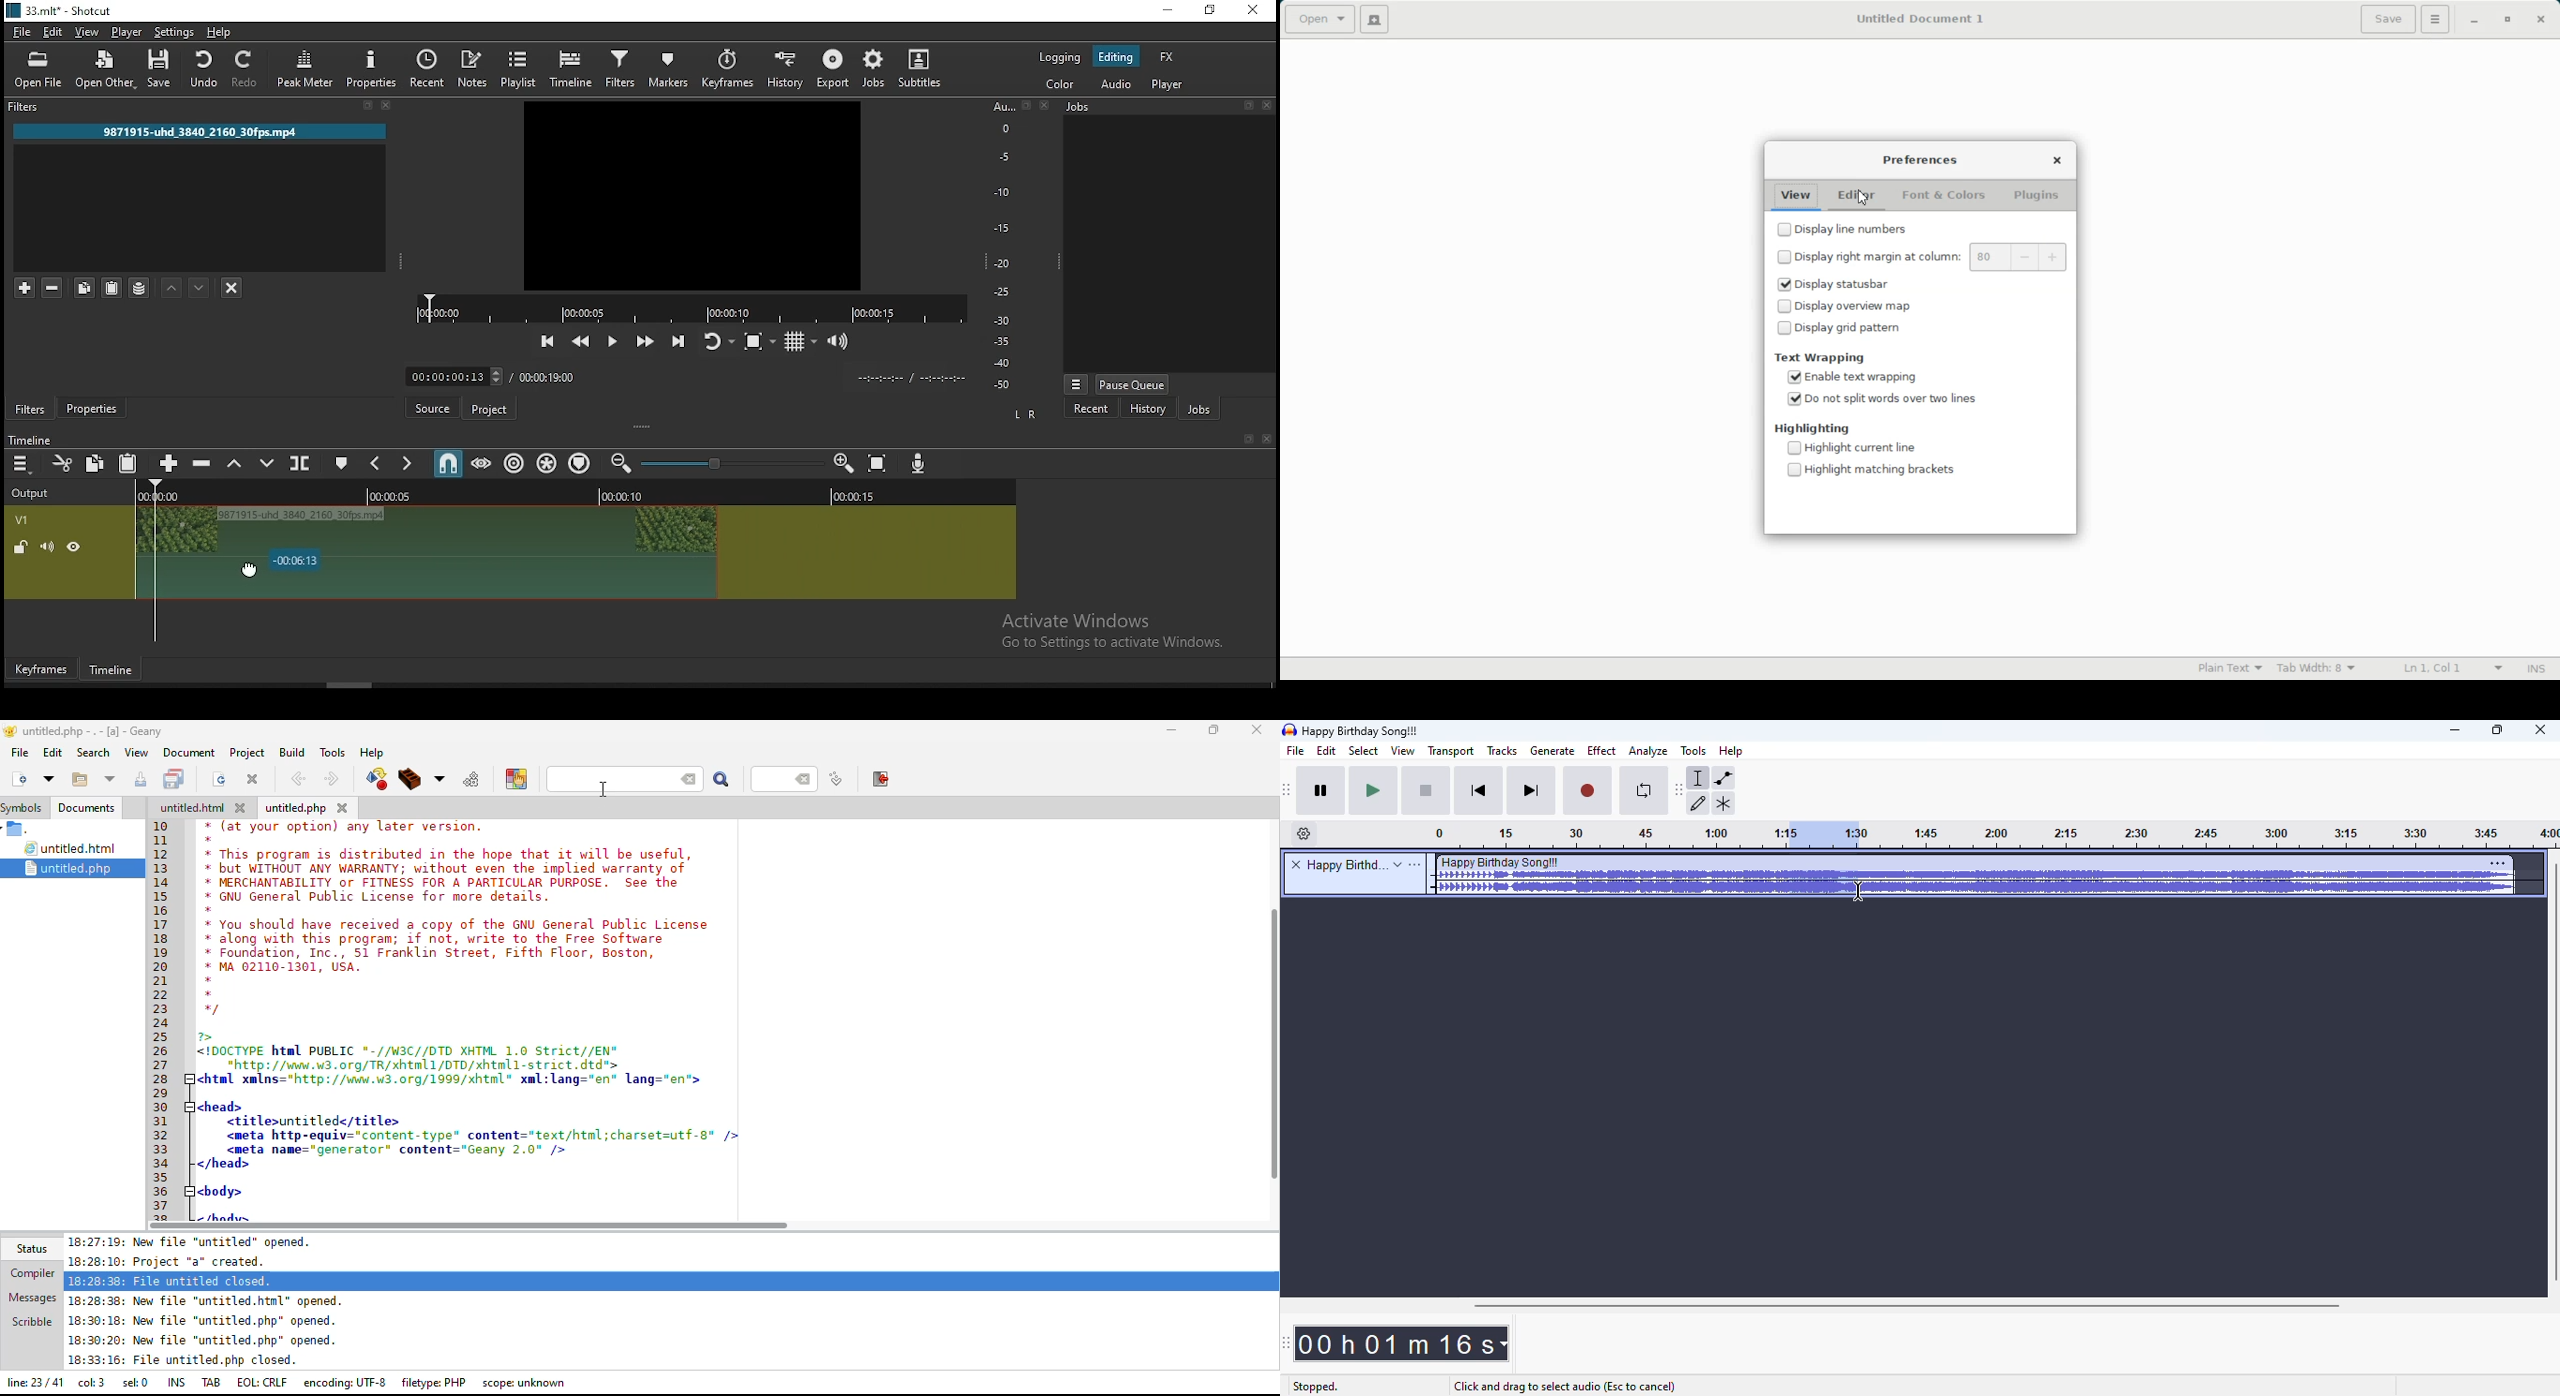  I want to click on reload, so click(219, 779).